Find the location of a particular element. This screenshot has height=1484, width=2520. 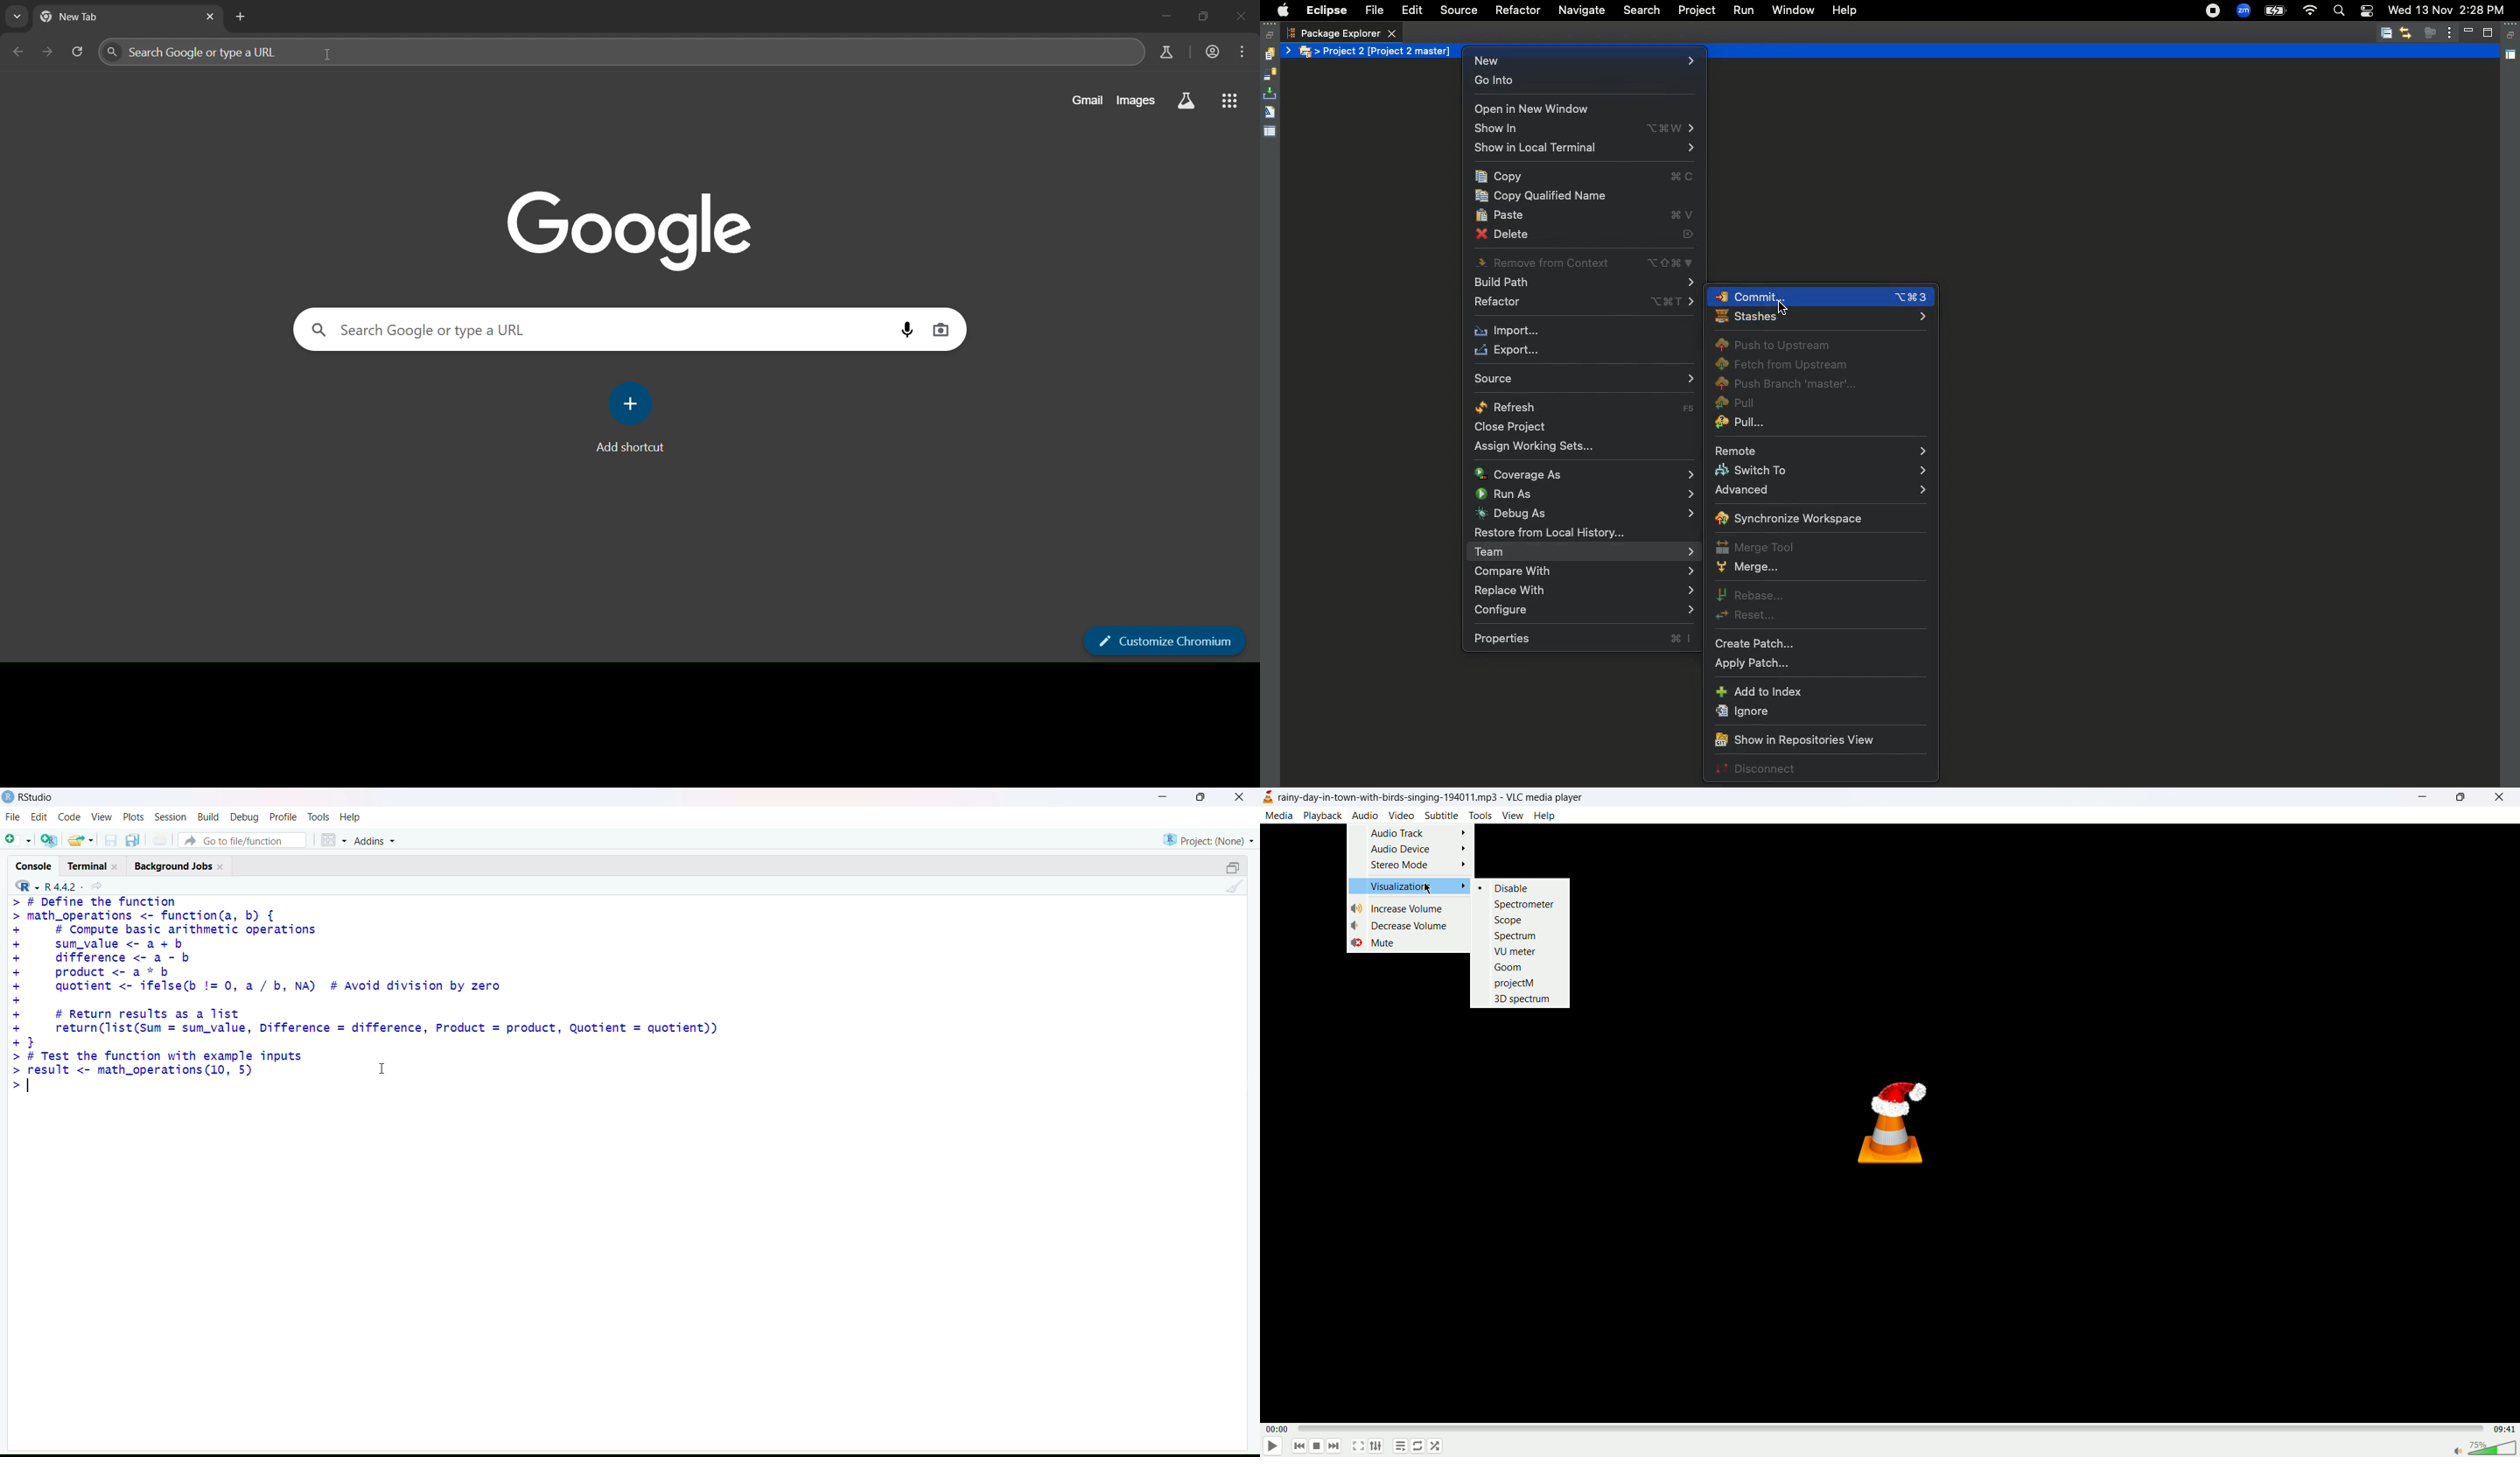

File is located at coordinates (1373, 11).